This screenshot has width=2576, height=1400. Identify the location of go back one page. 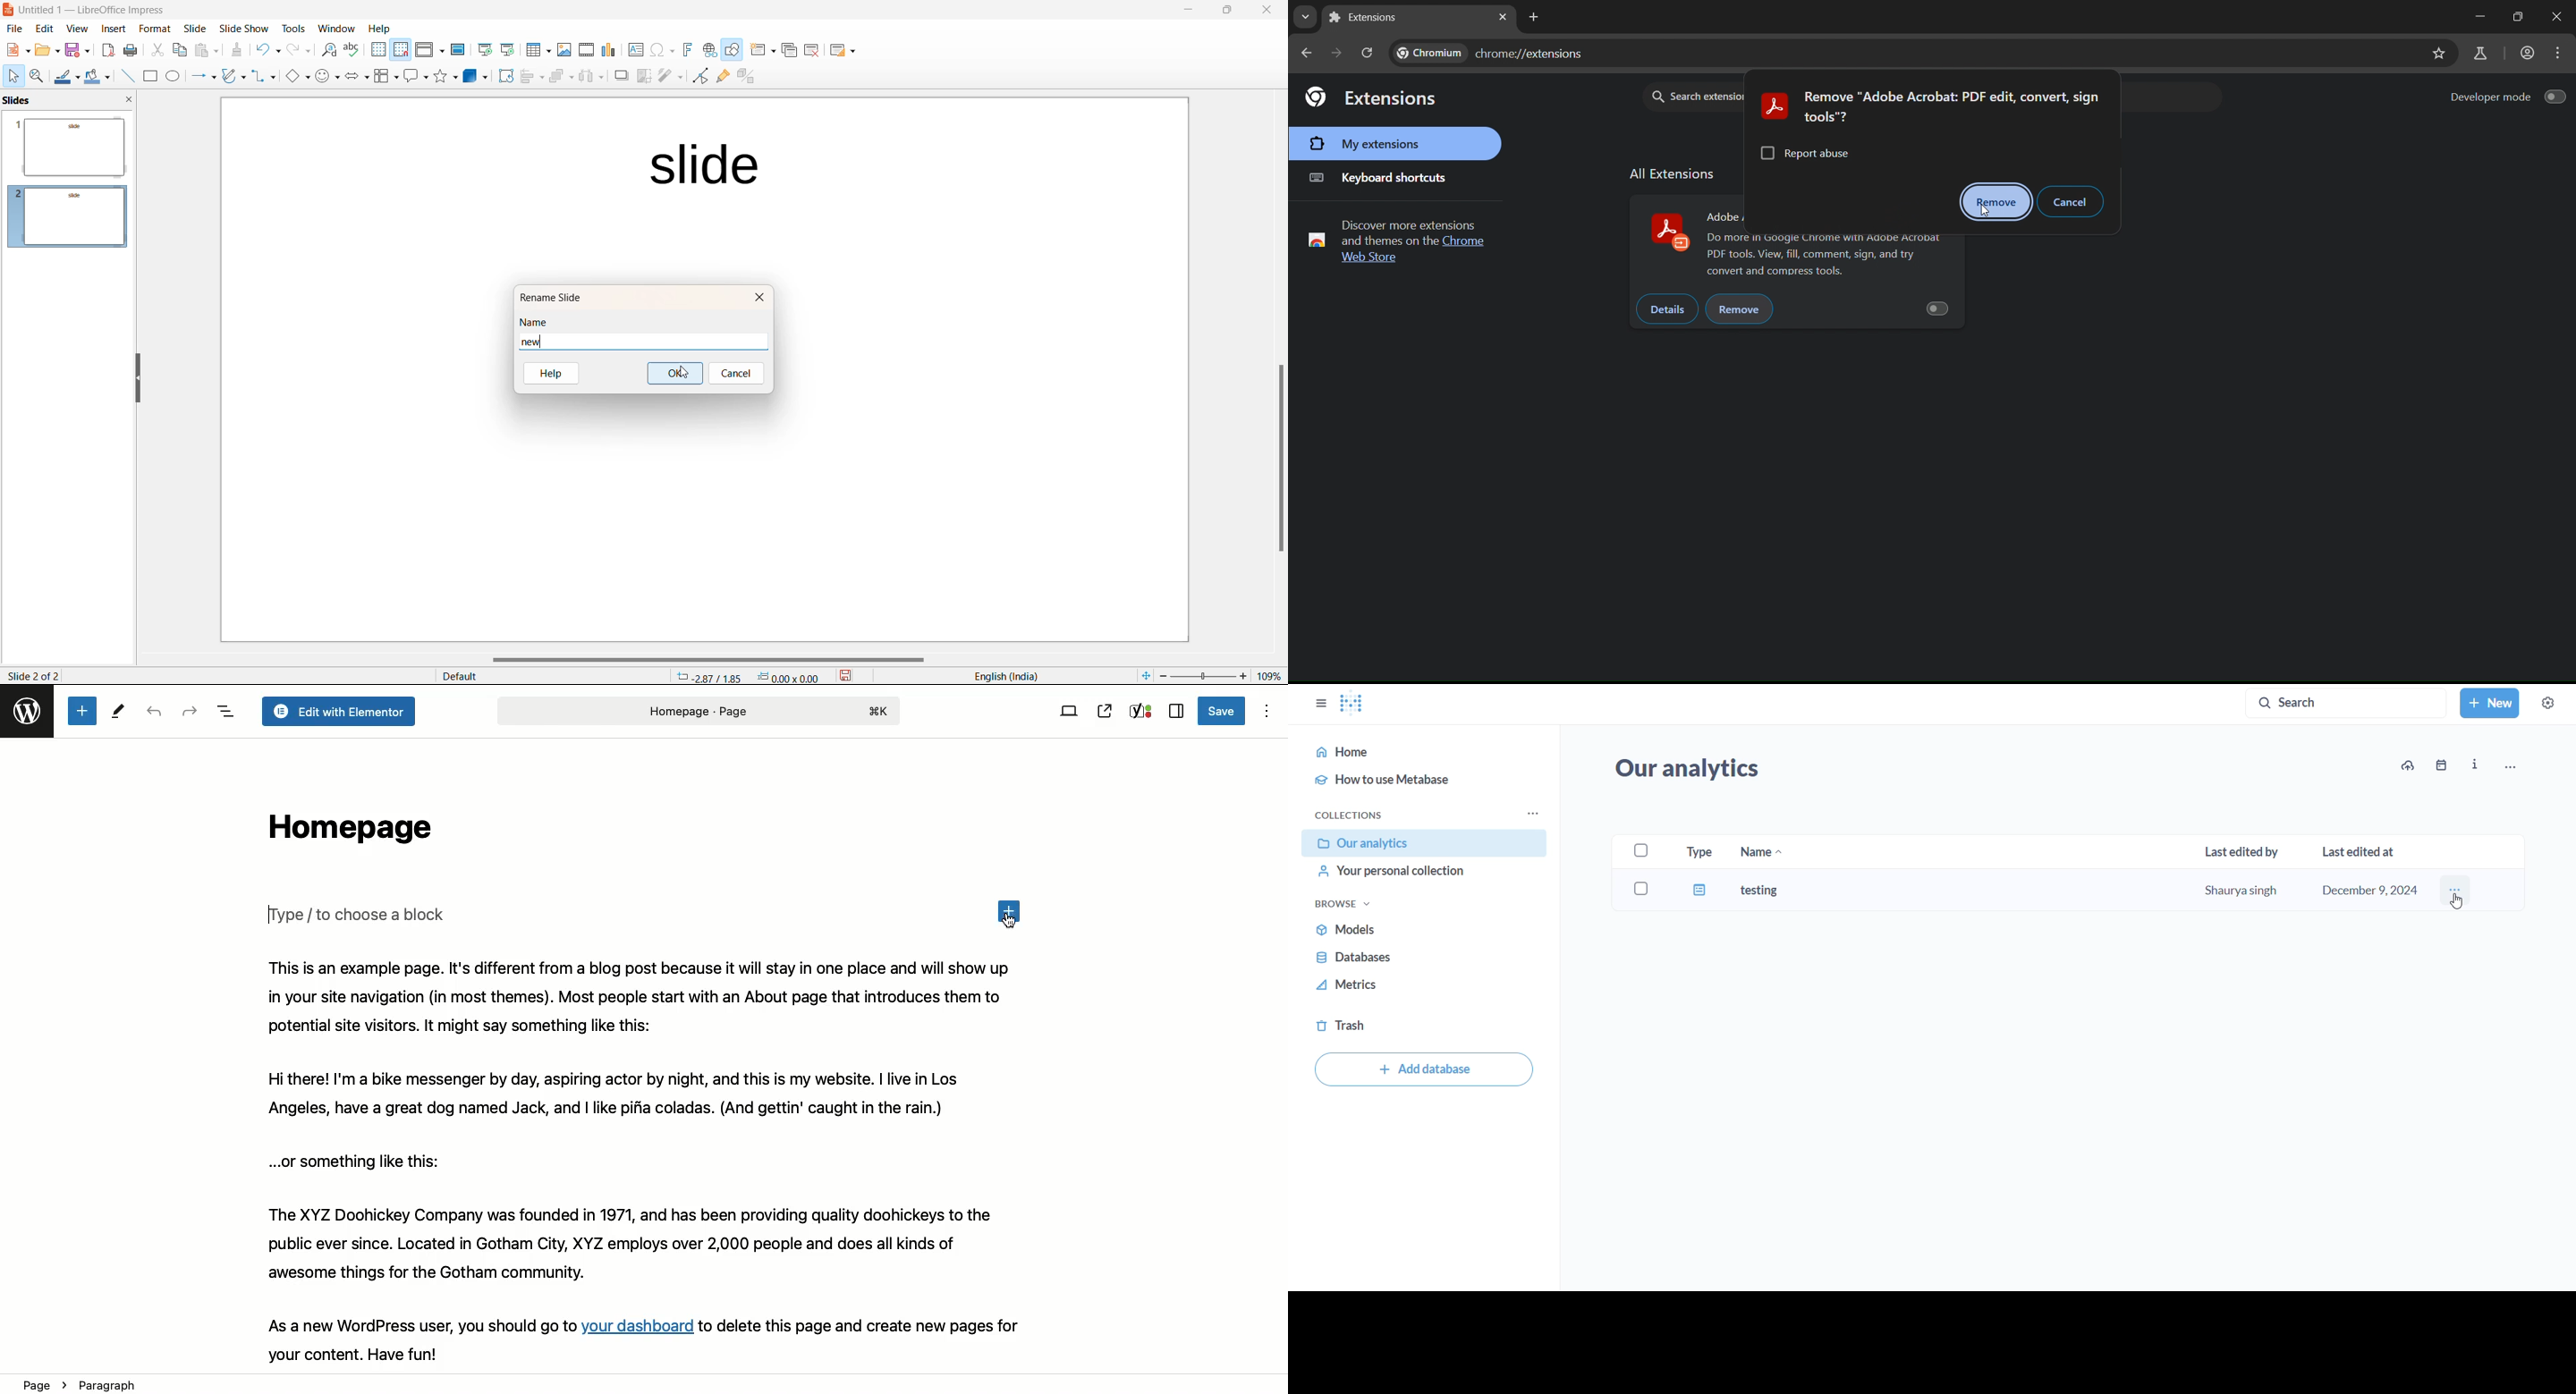
(1305, 52).